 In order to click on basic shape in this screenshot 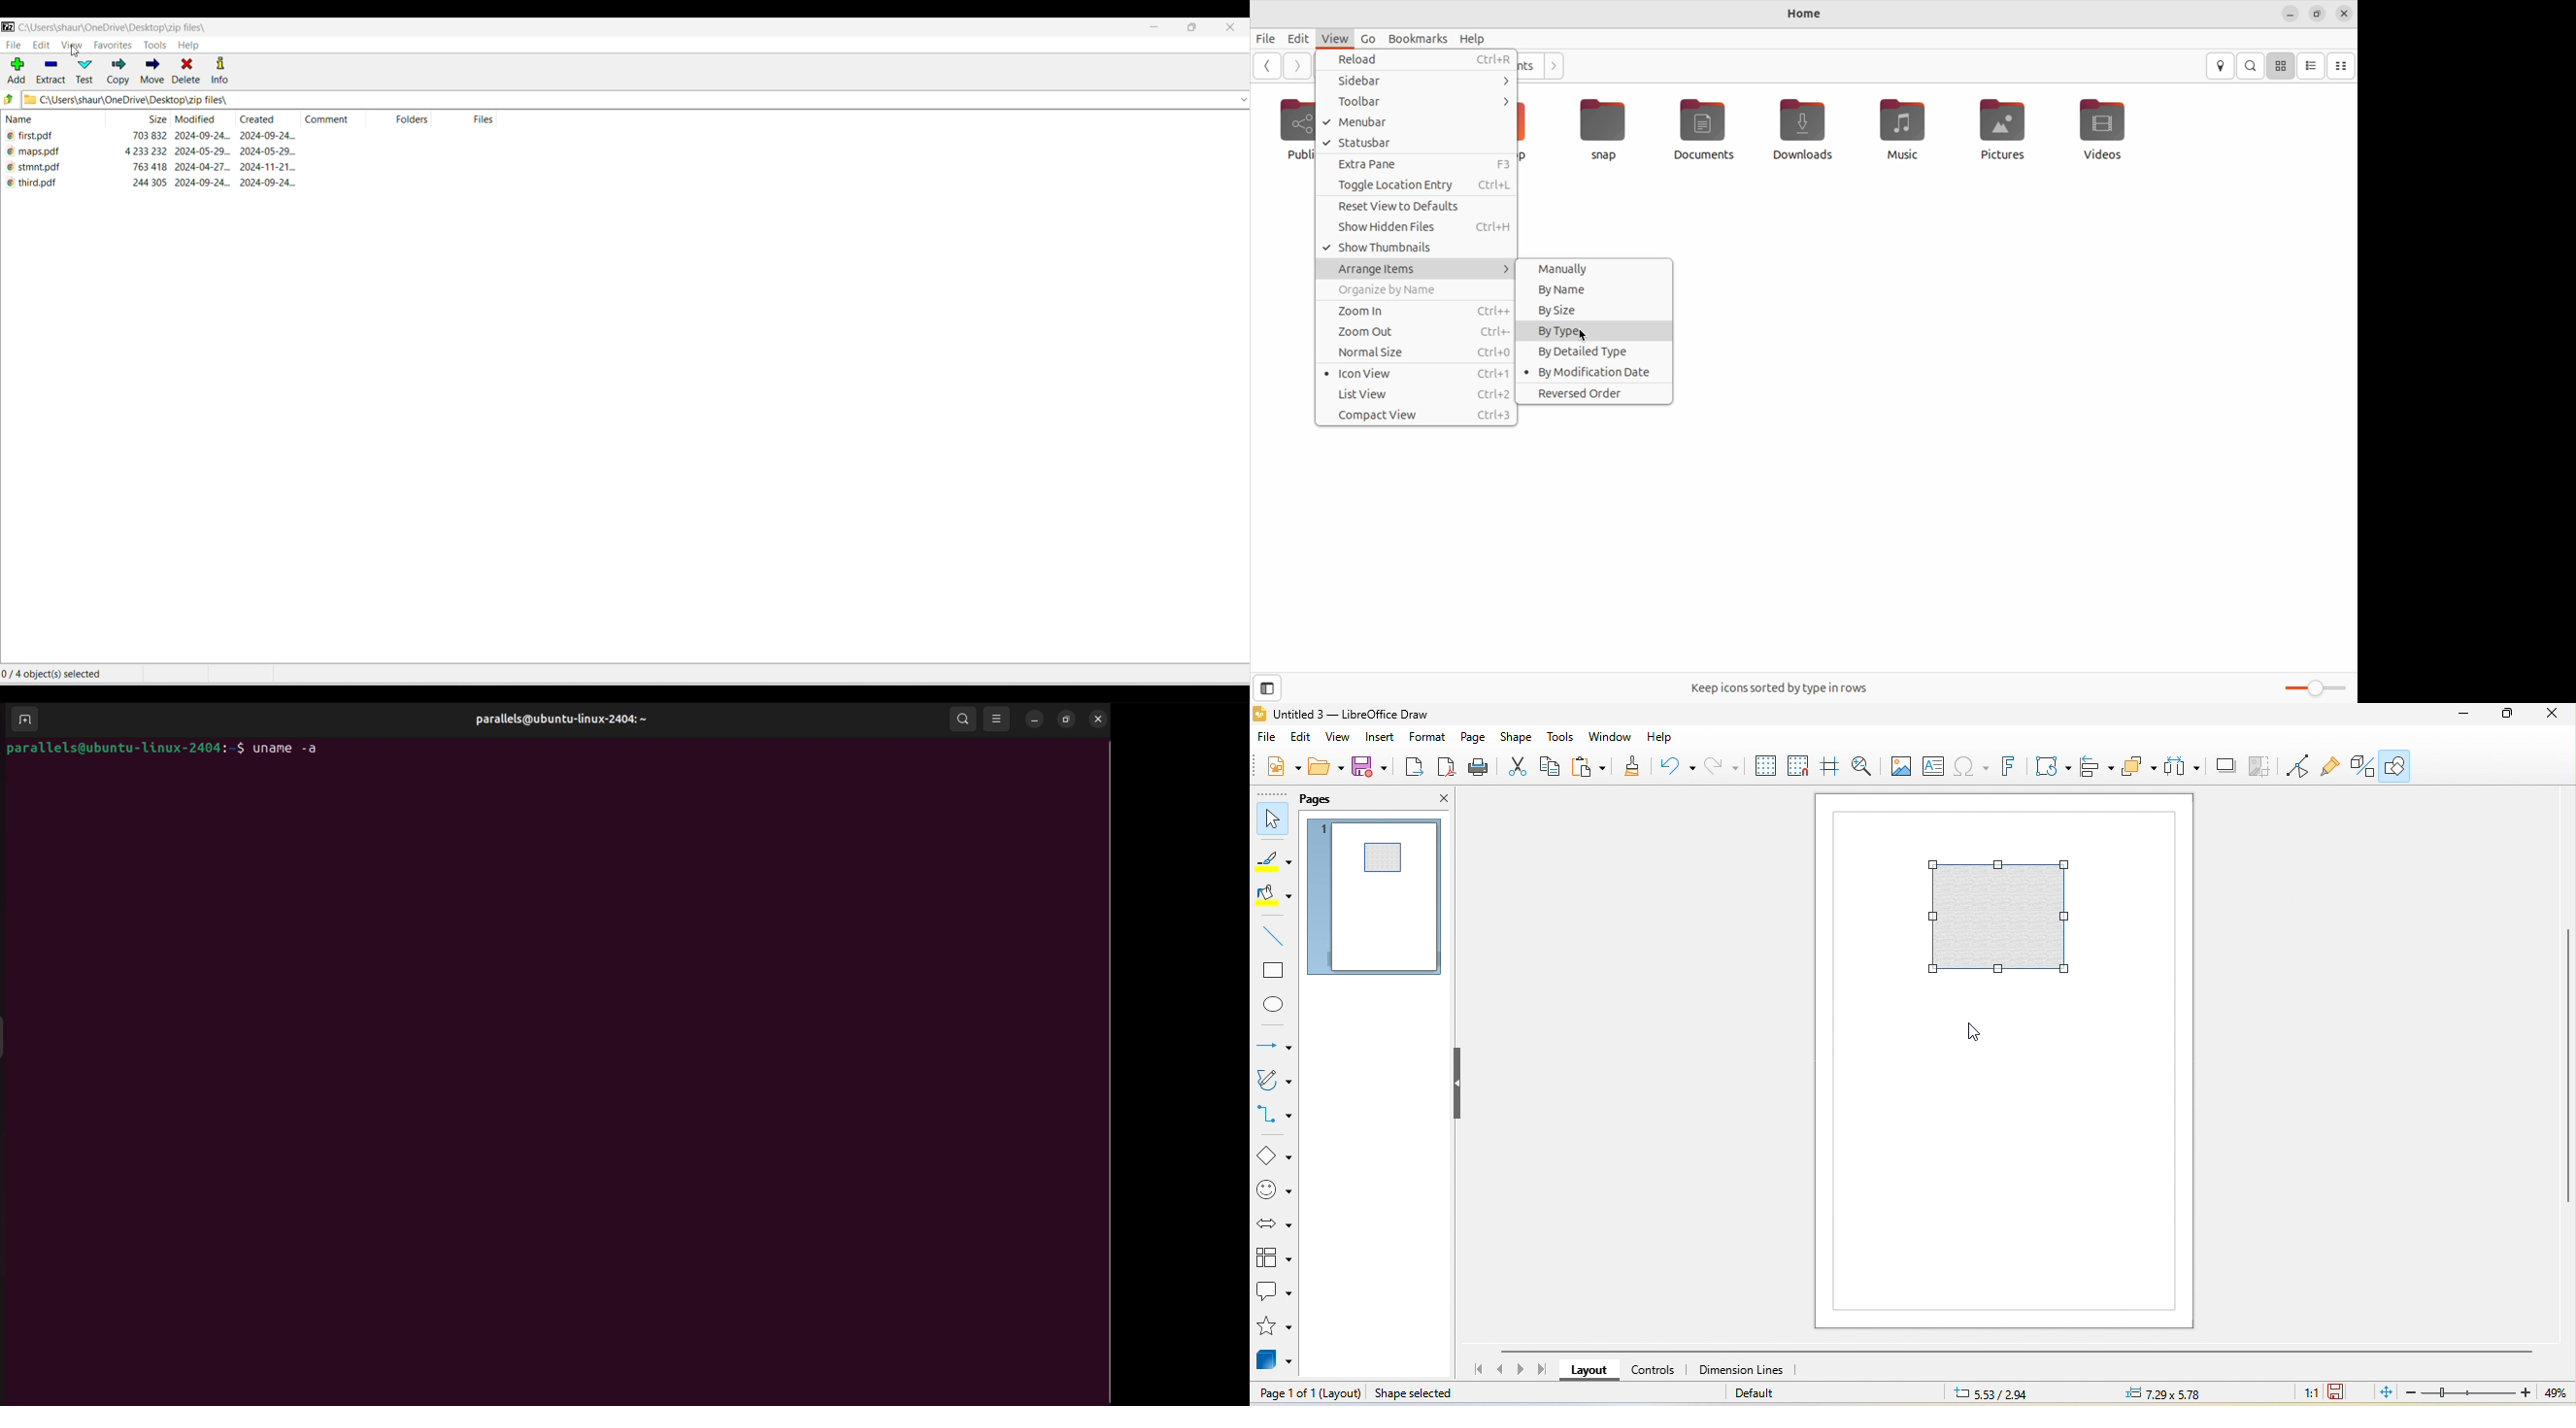, I will do `click(1273, 1154)`.